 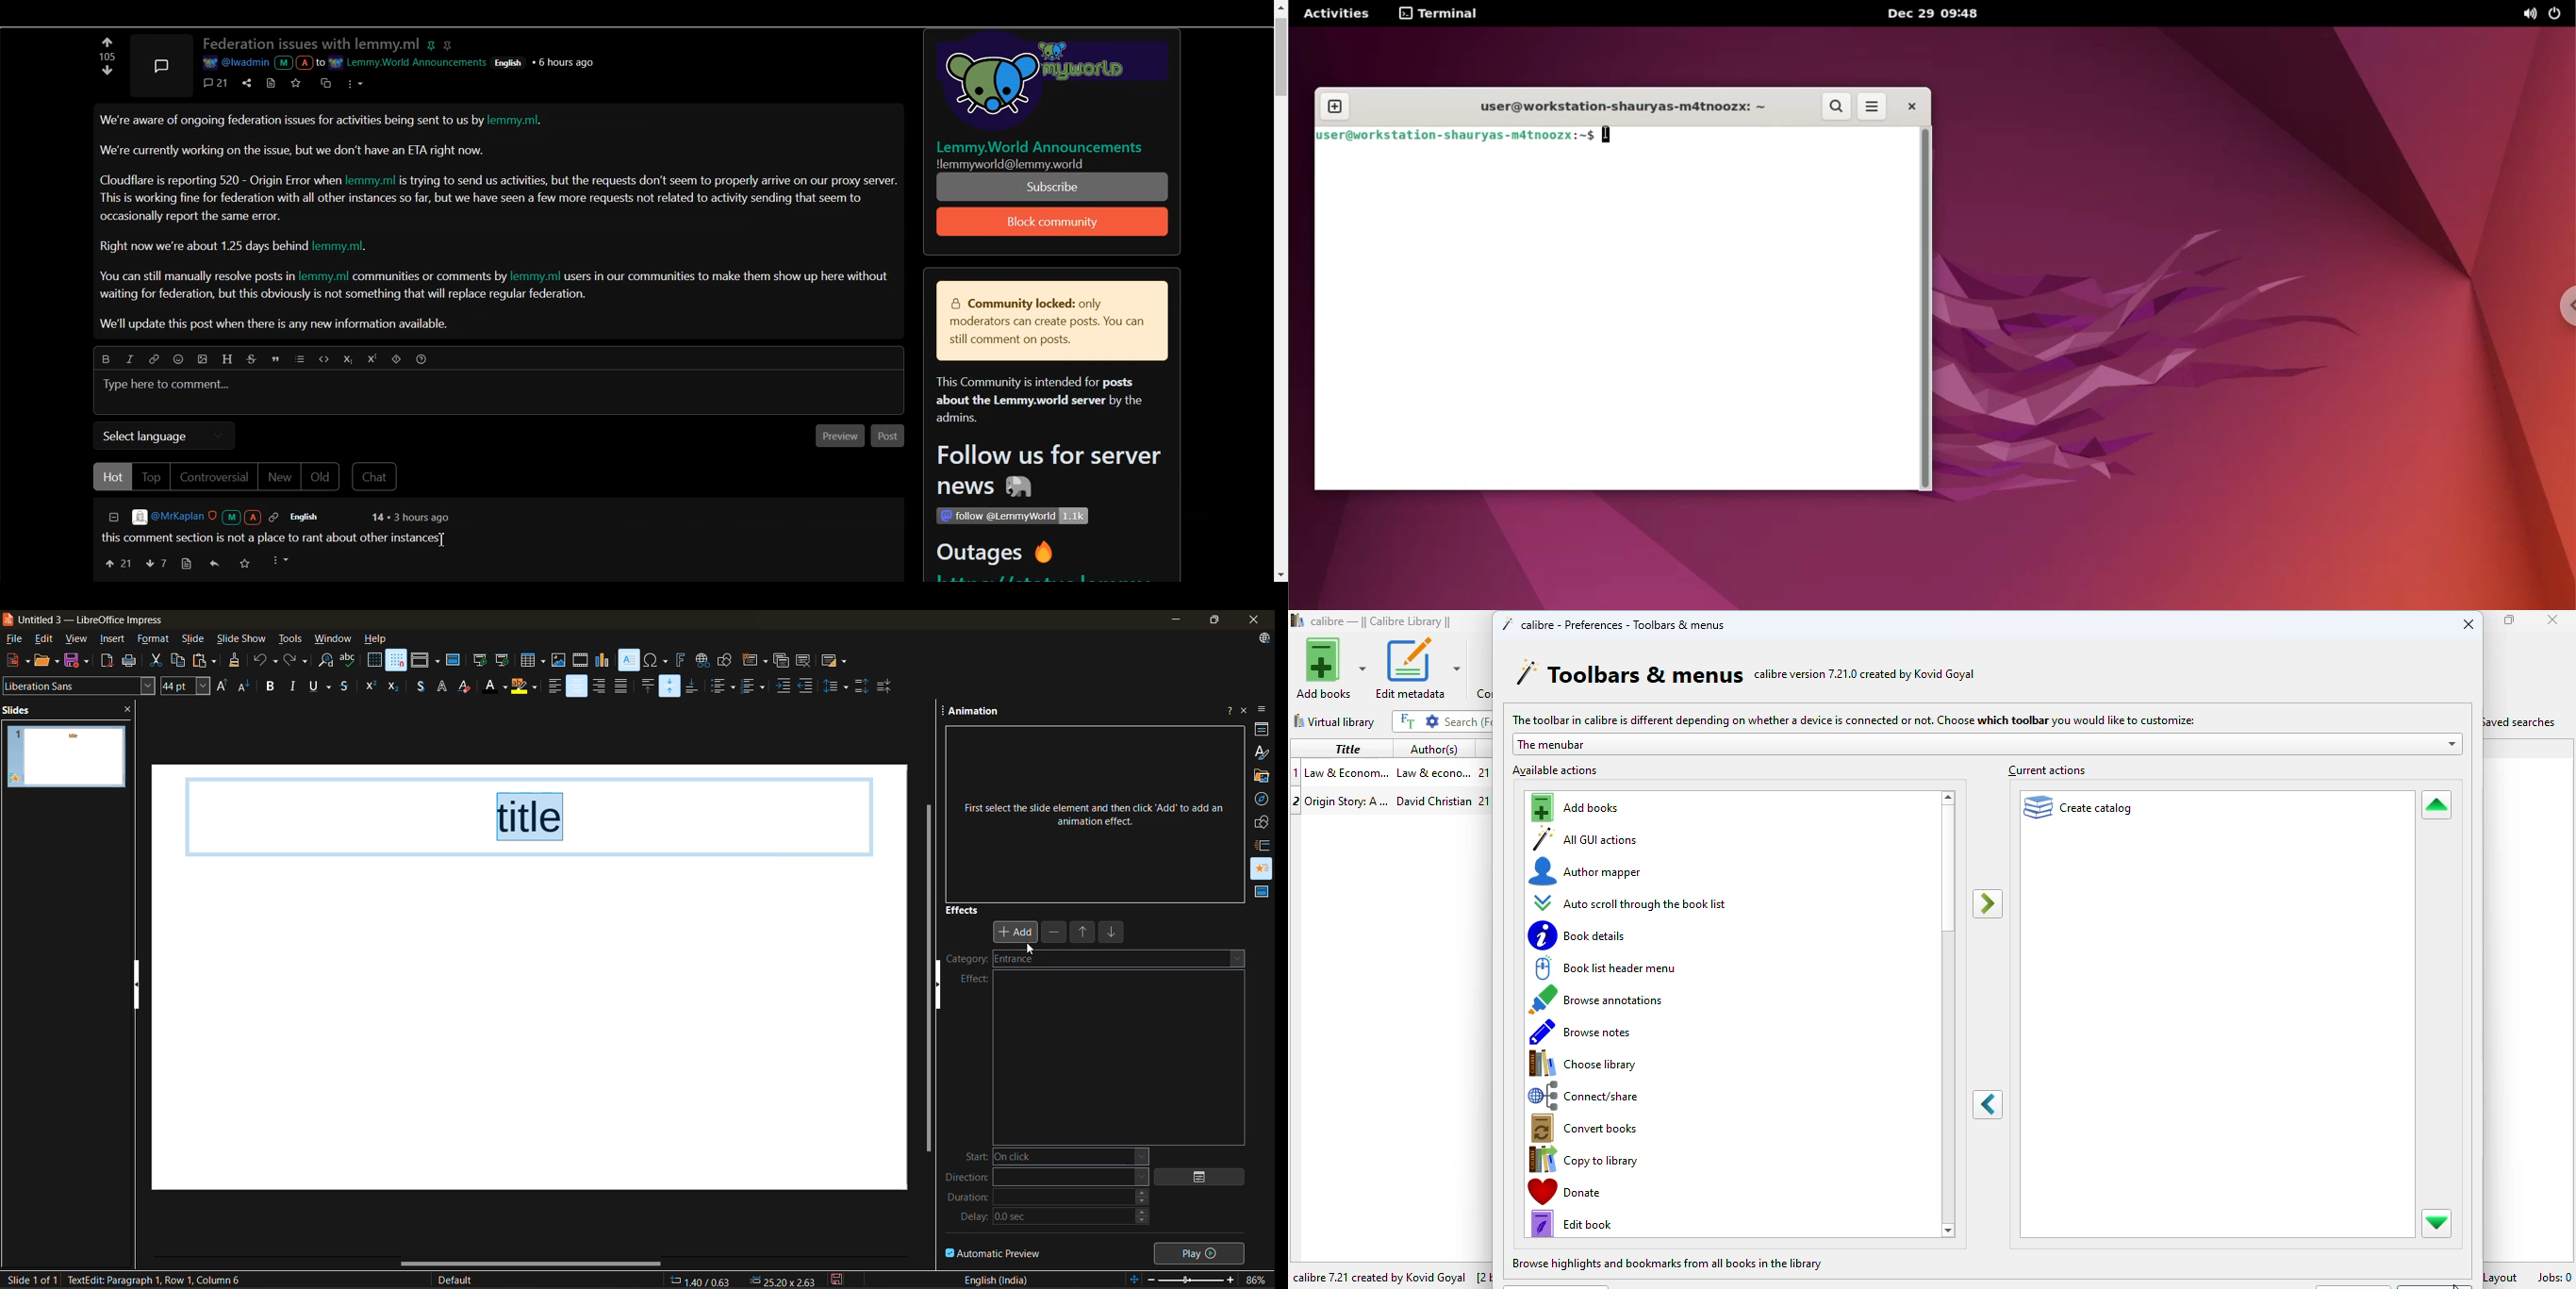 I want to click on display grid, so click(x=375, y=660).